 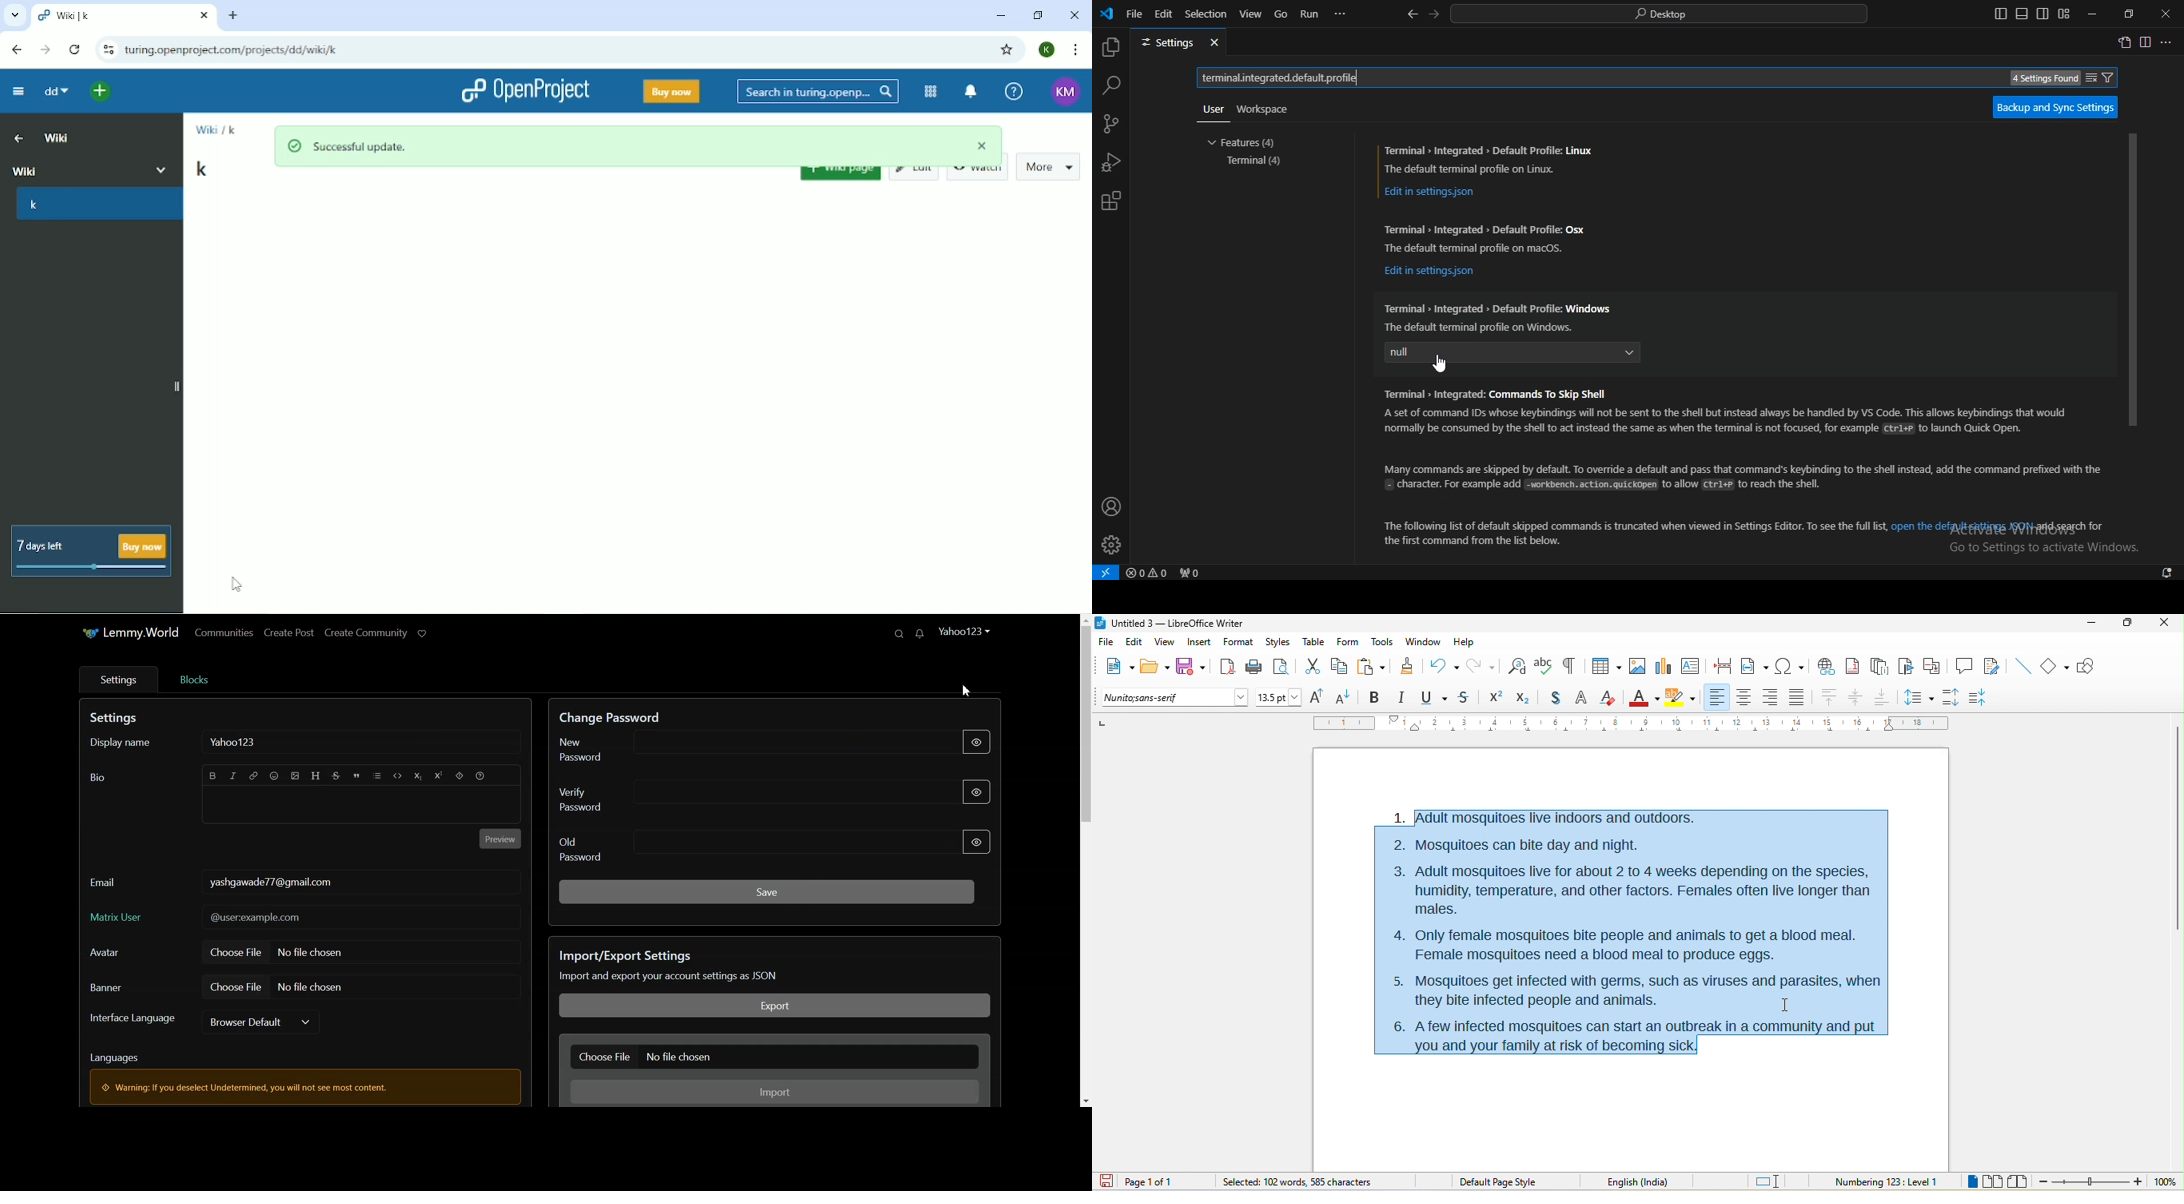 I want to click on Modules, so click(x=931, y=92).